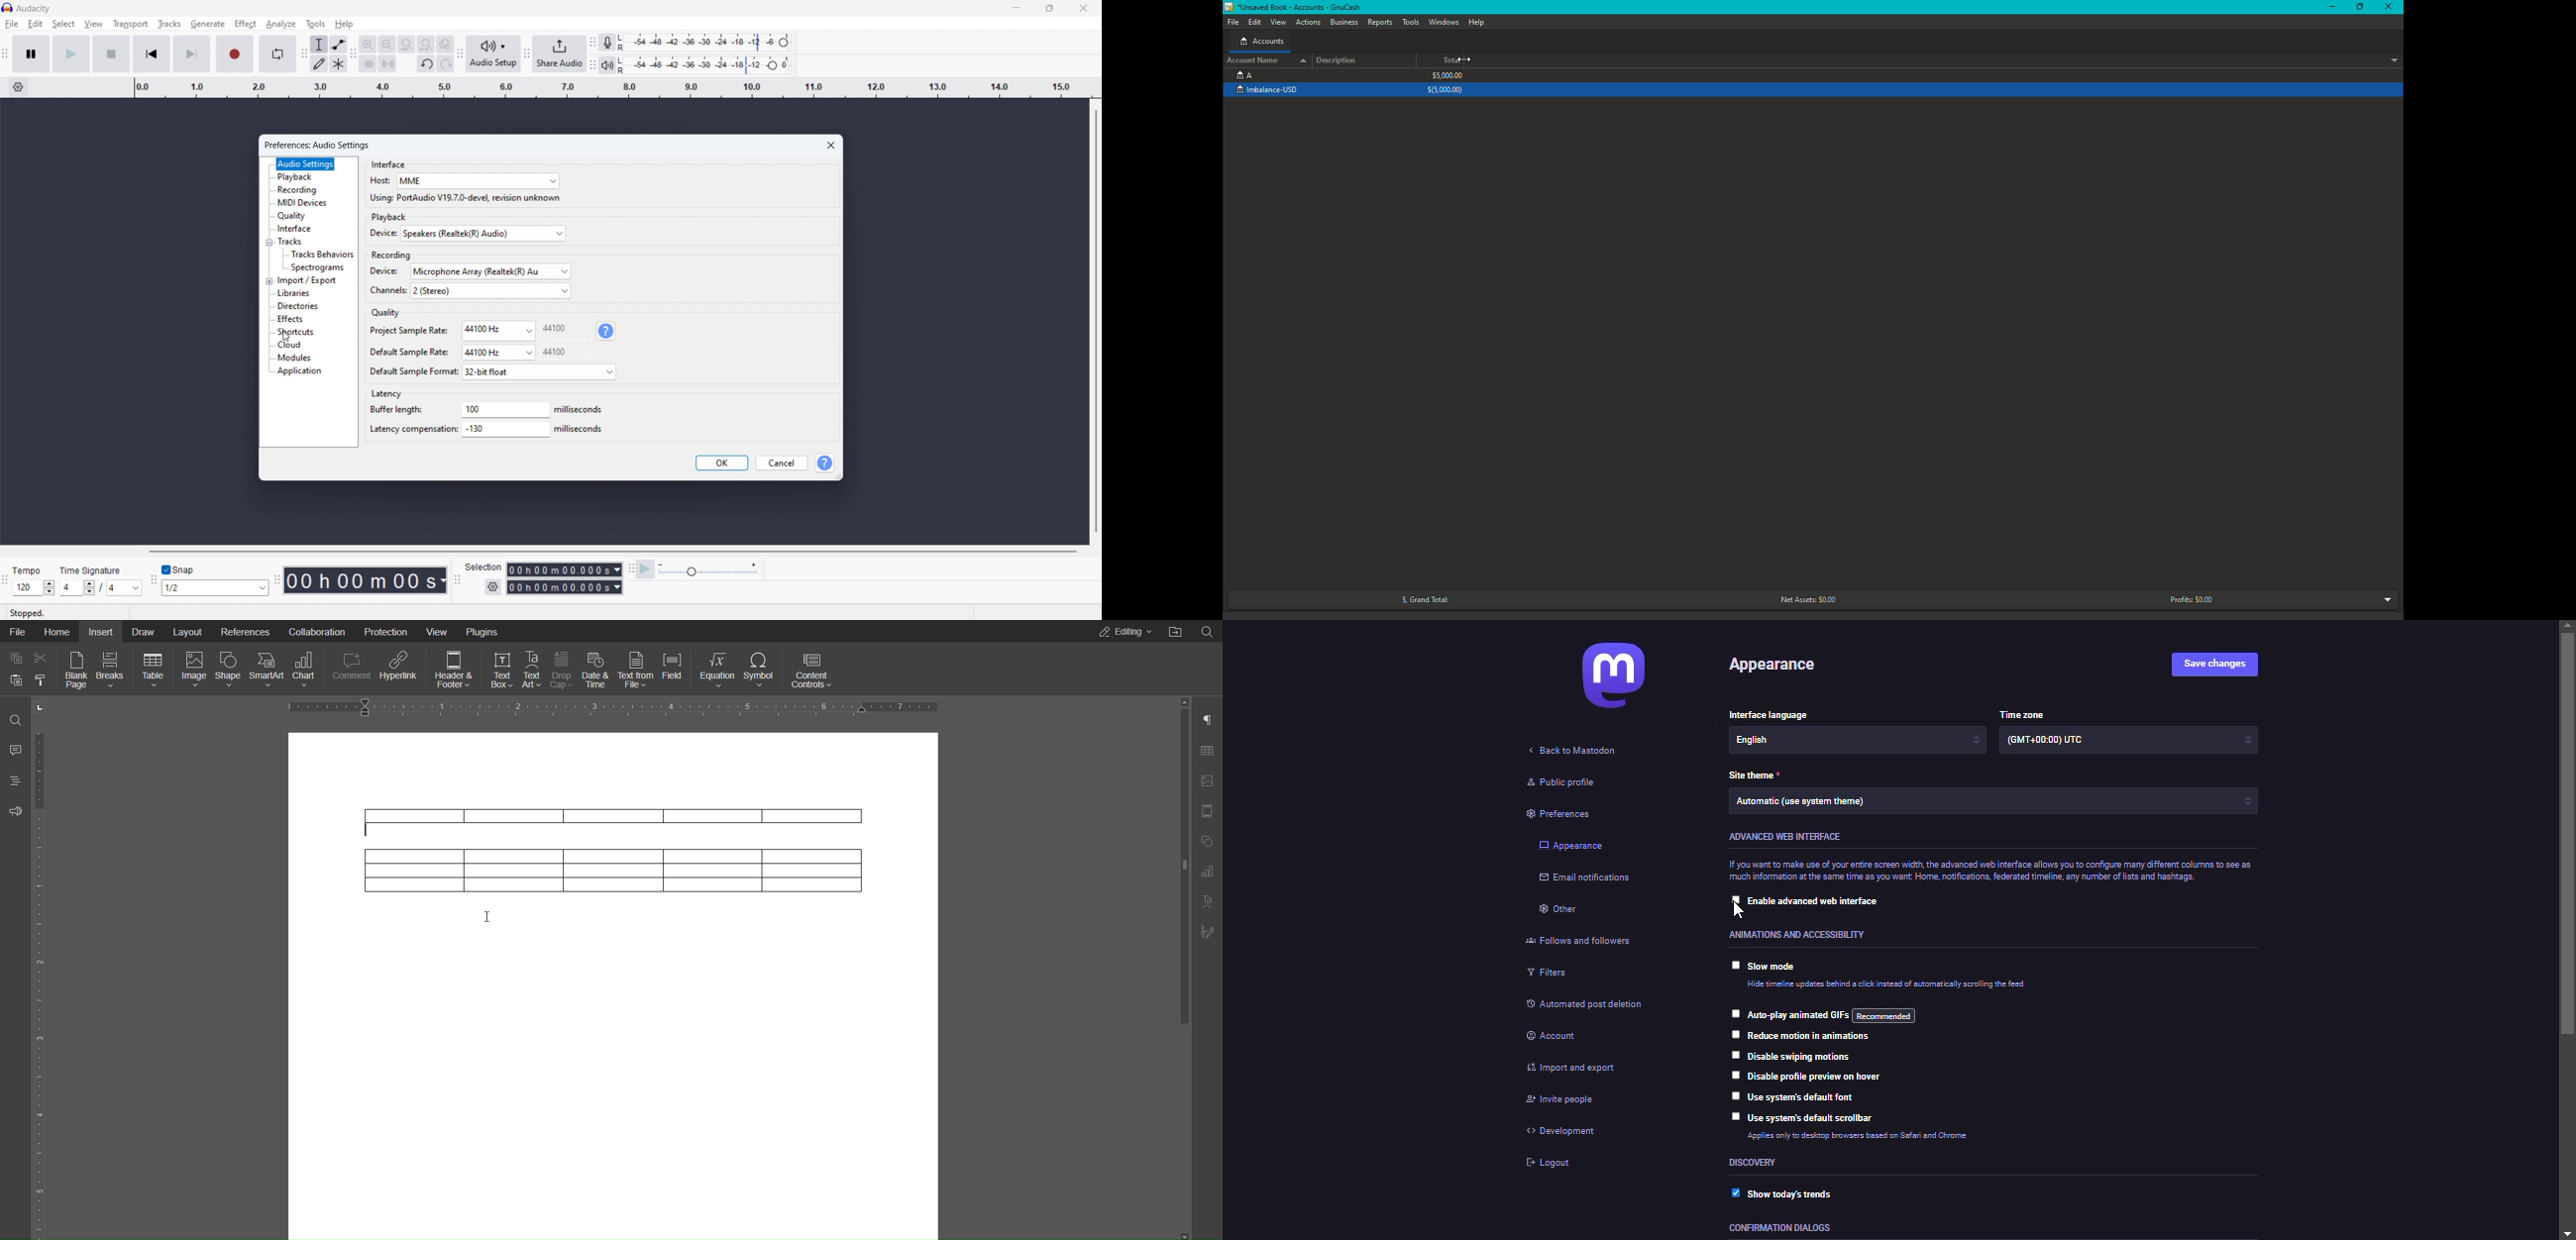  I want to click on help, so click(345, 24).